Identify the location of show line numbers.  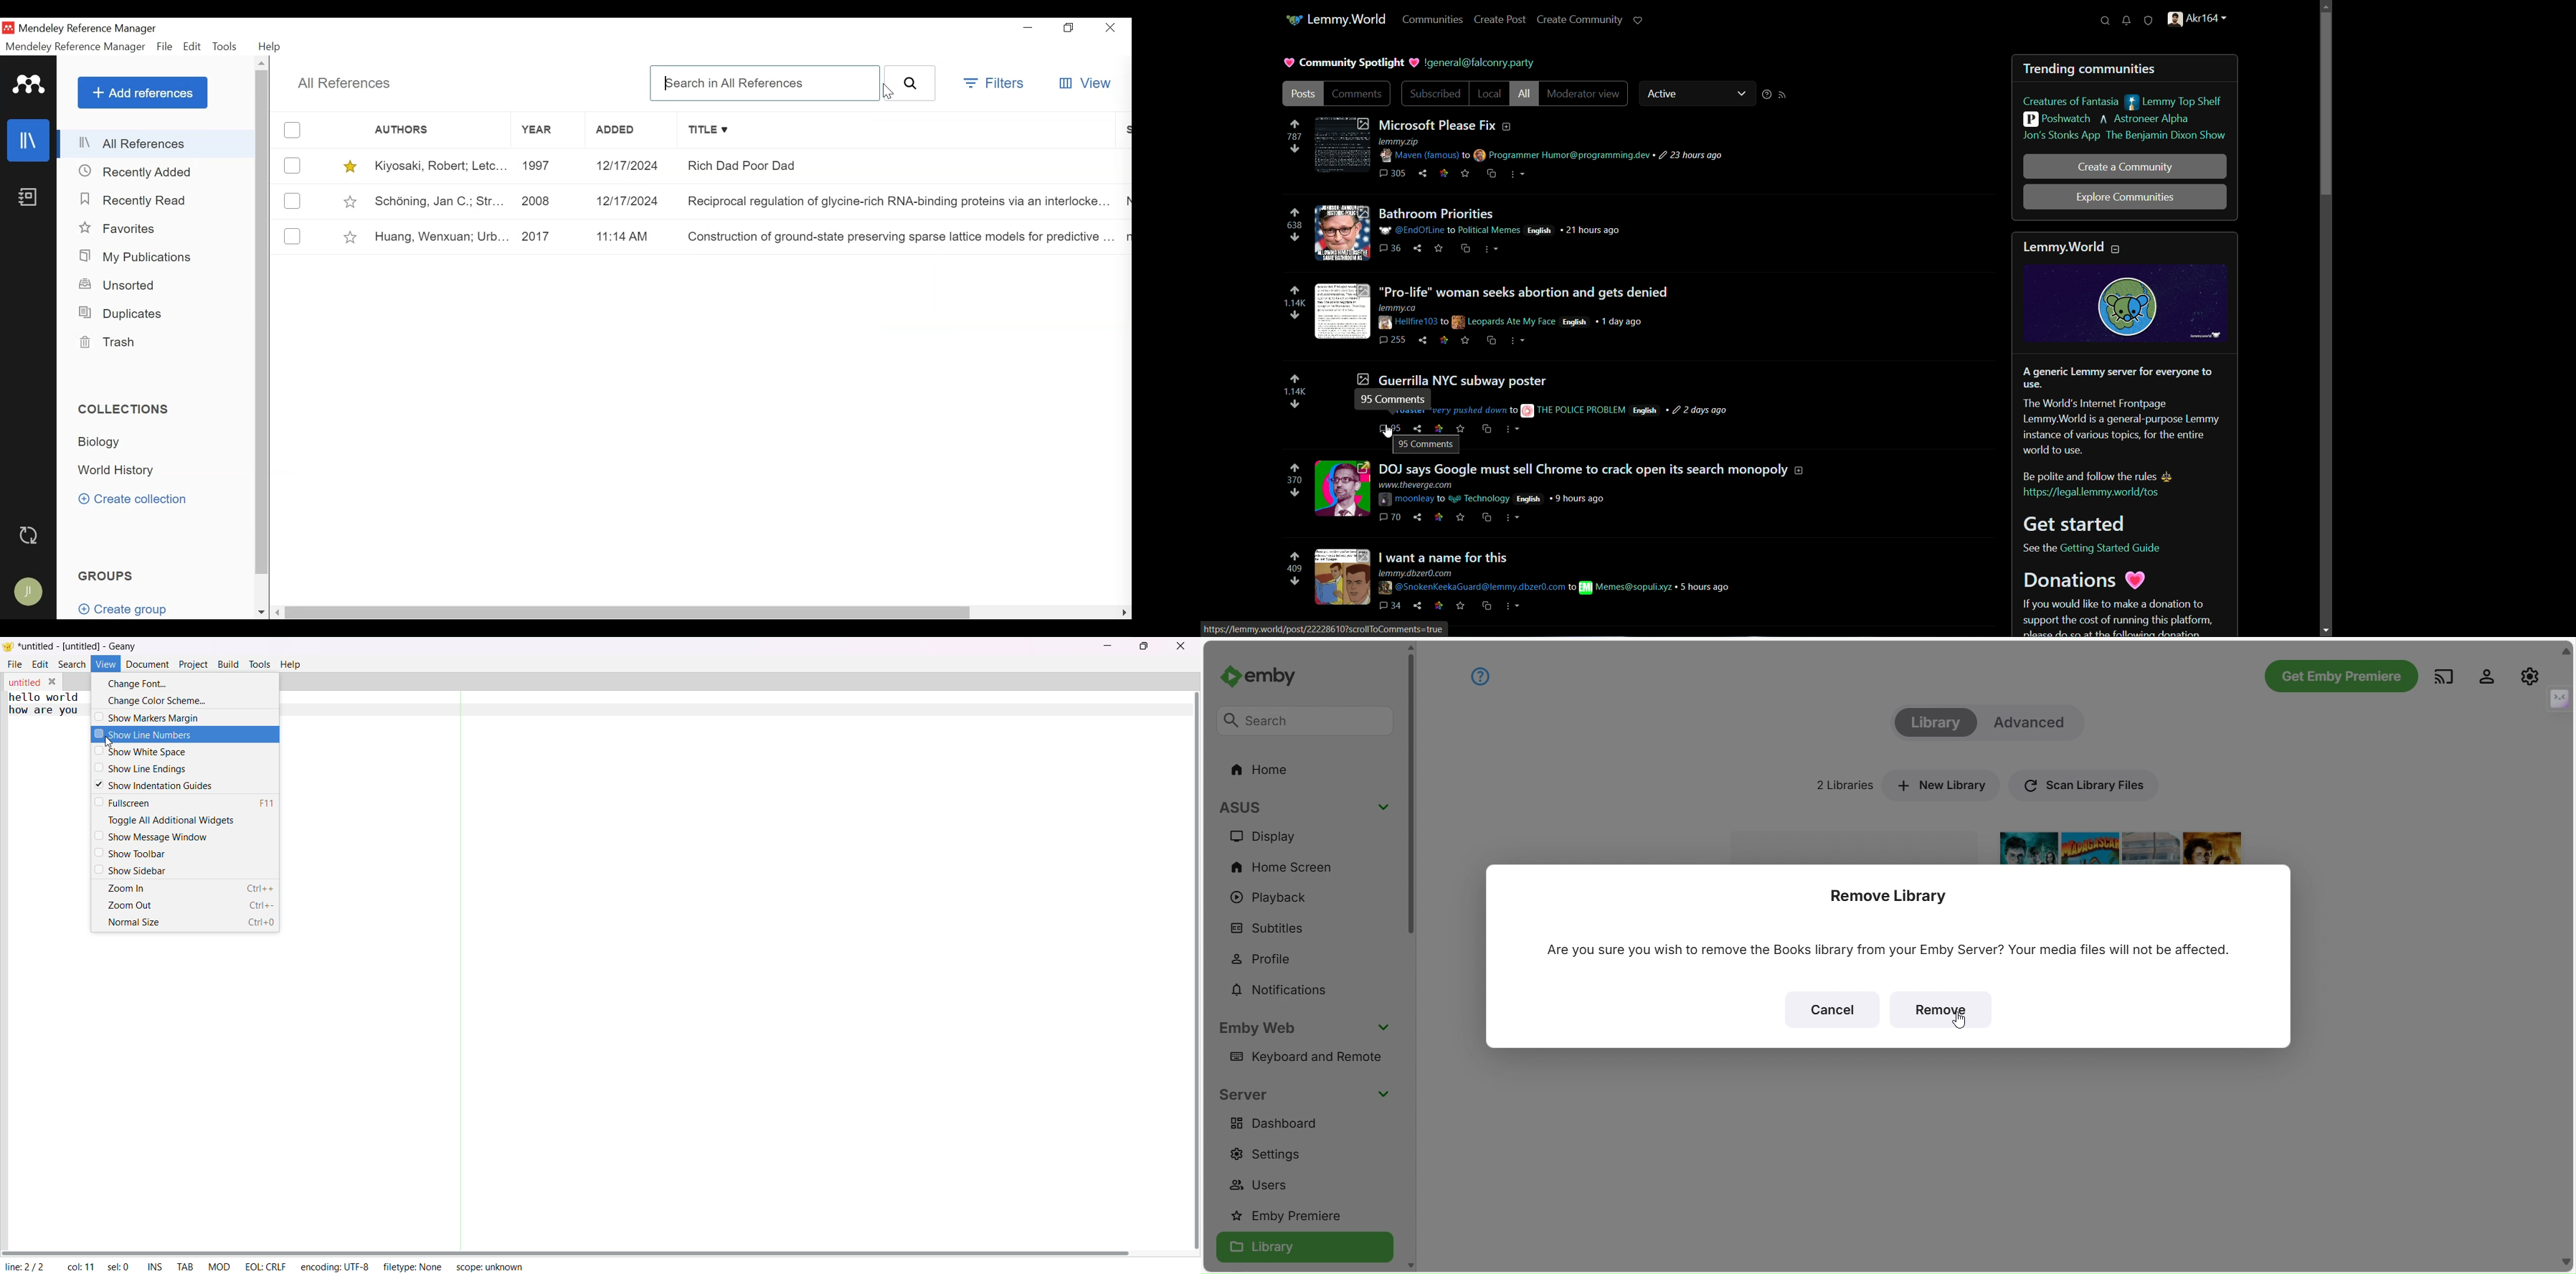
(145, 736).